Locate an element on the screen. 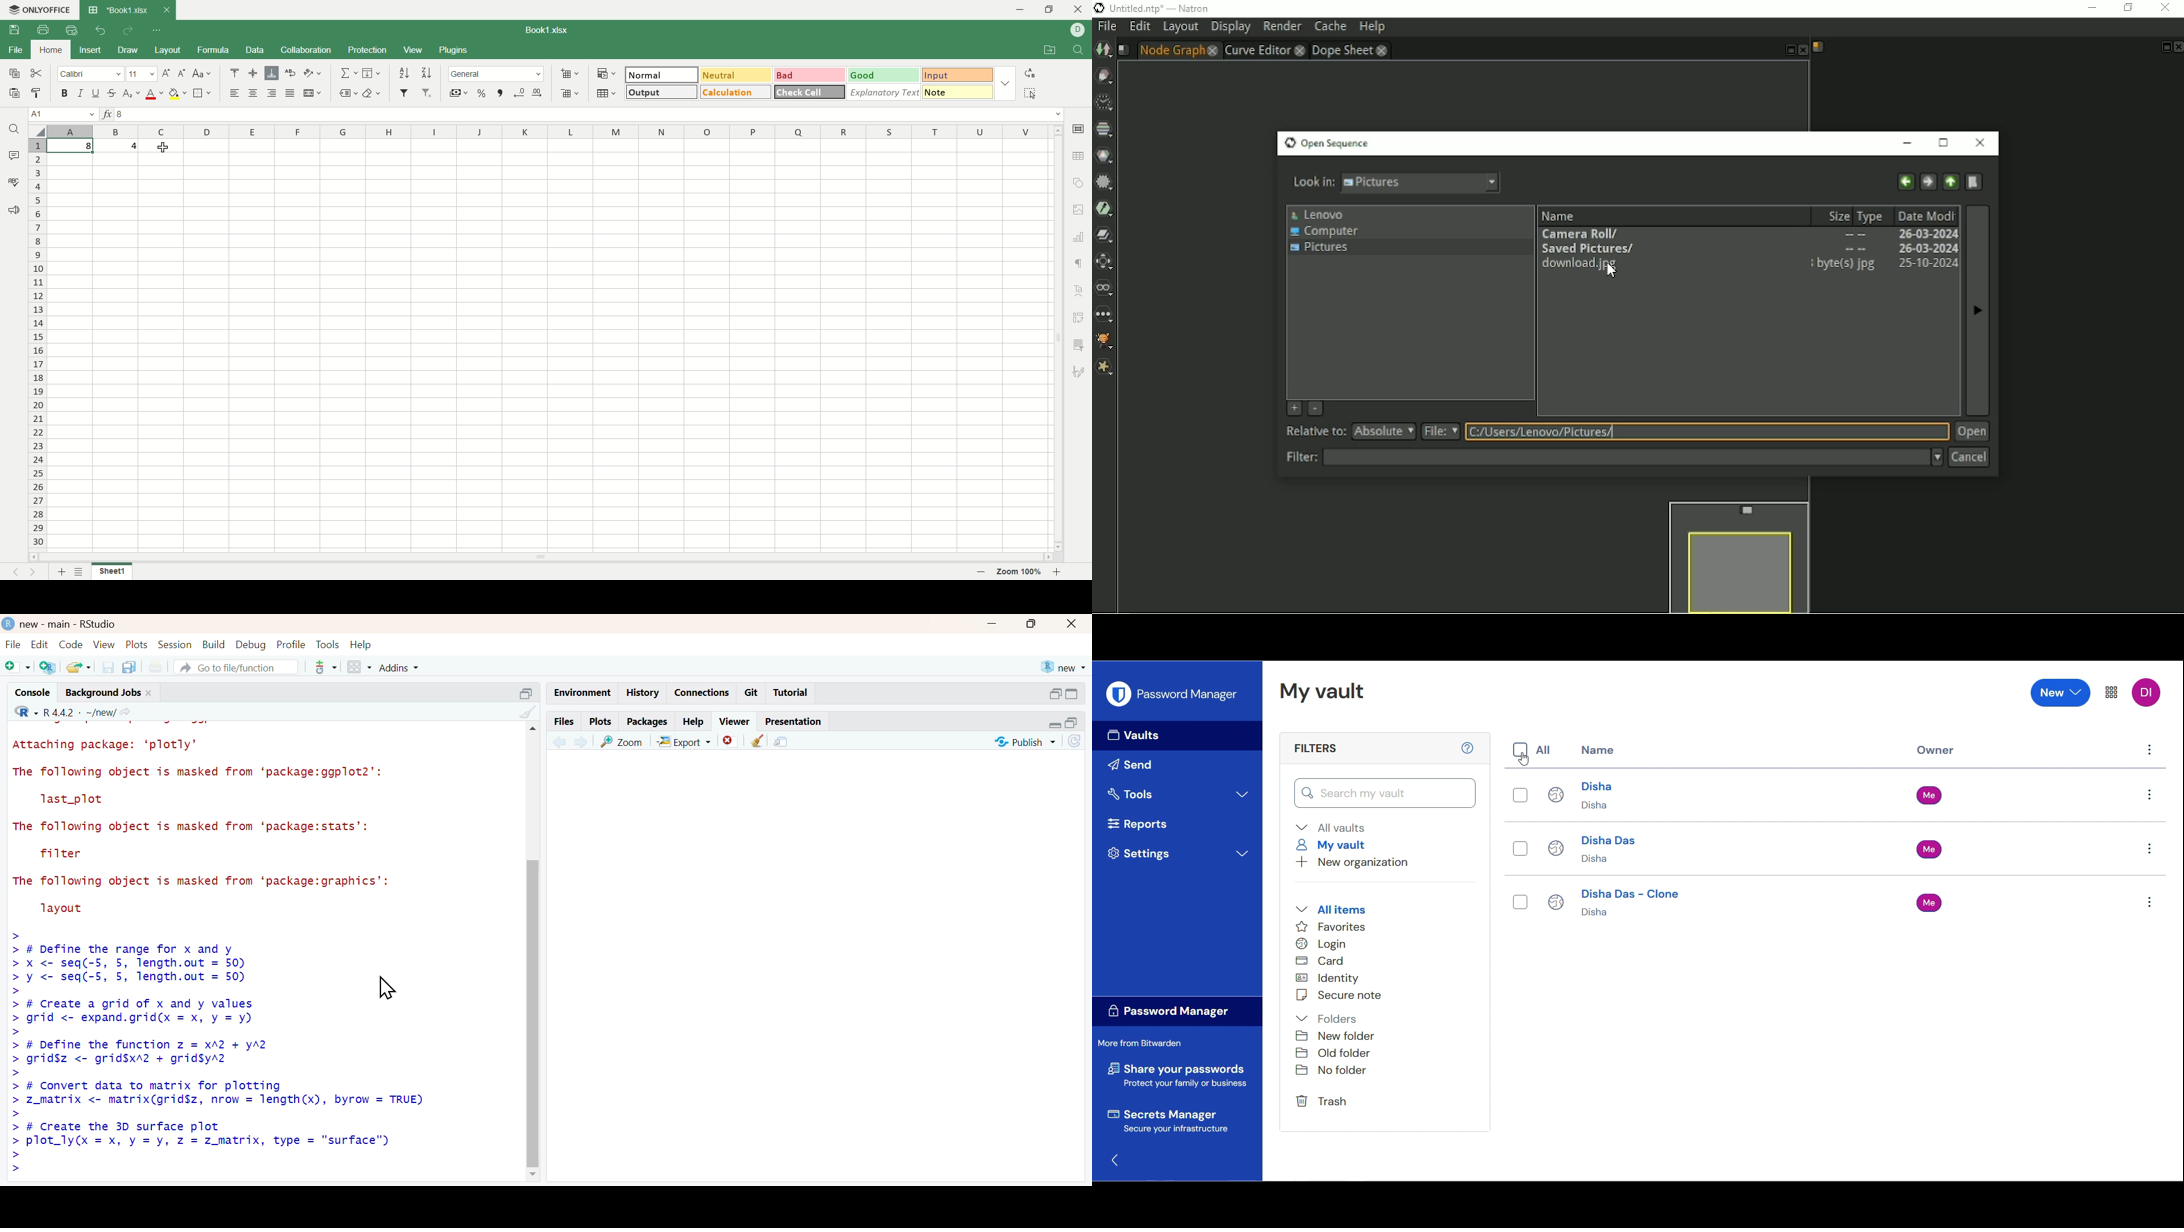 Image resolution: width=2184 pixels, height=1232 pixels. pivot table settings is located at coordinates (1080, 318).